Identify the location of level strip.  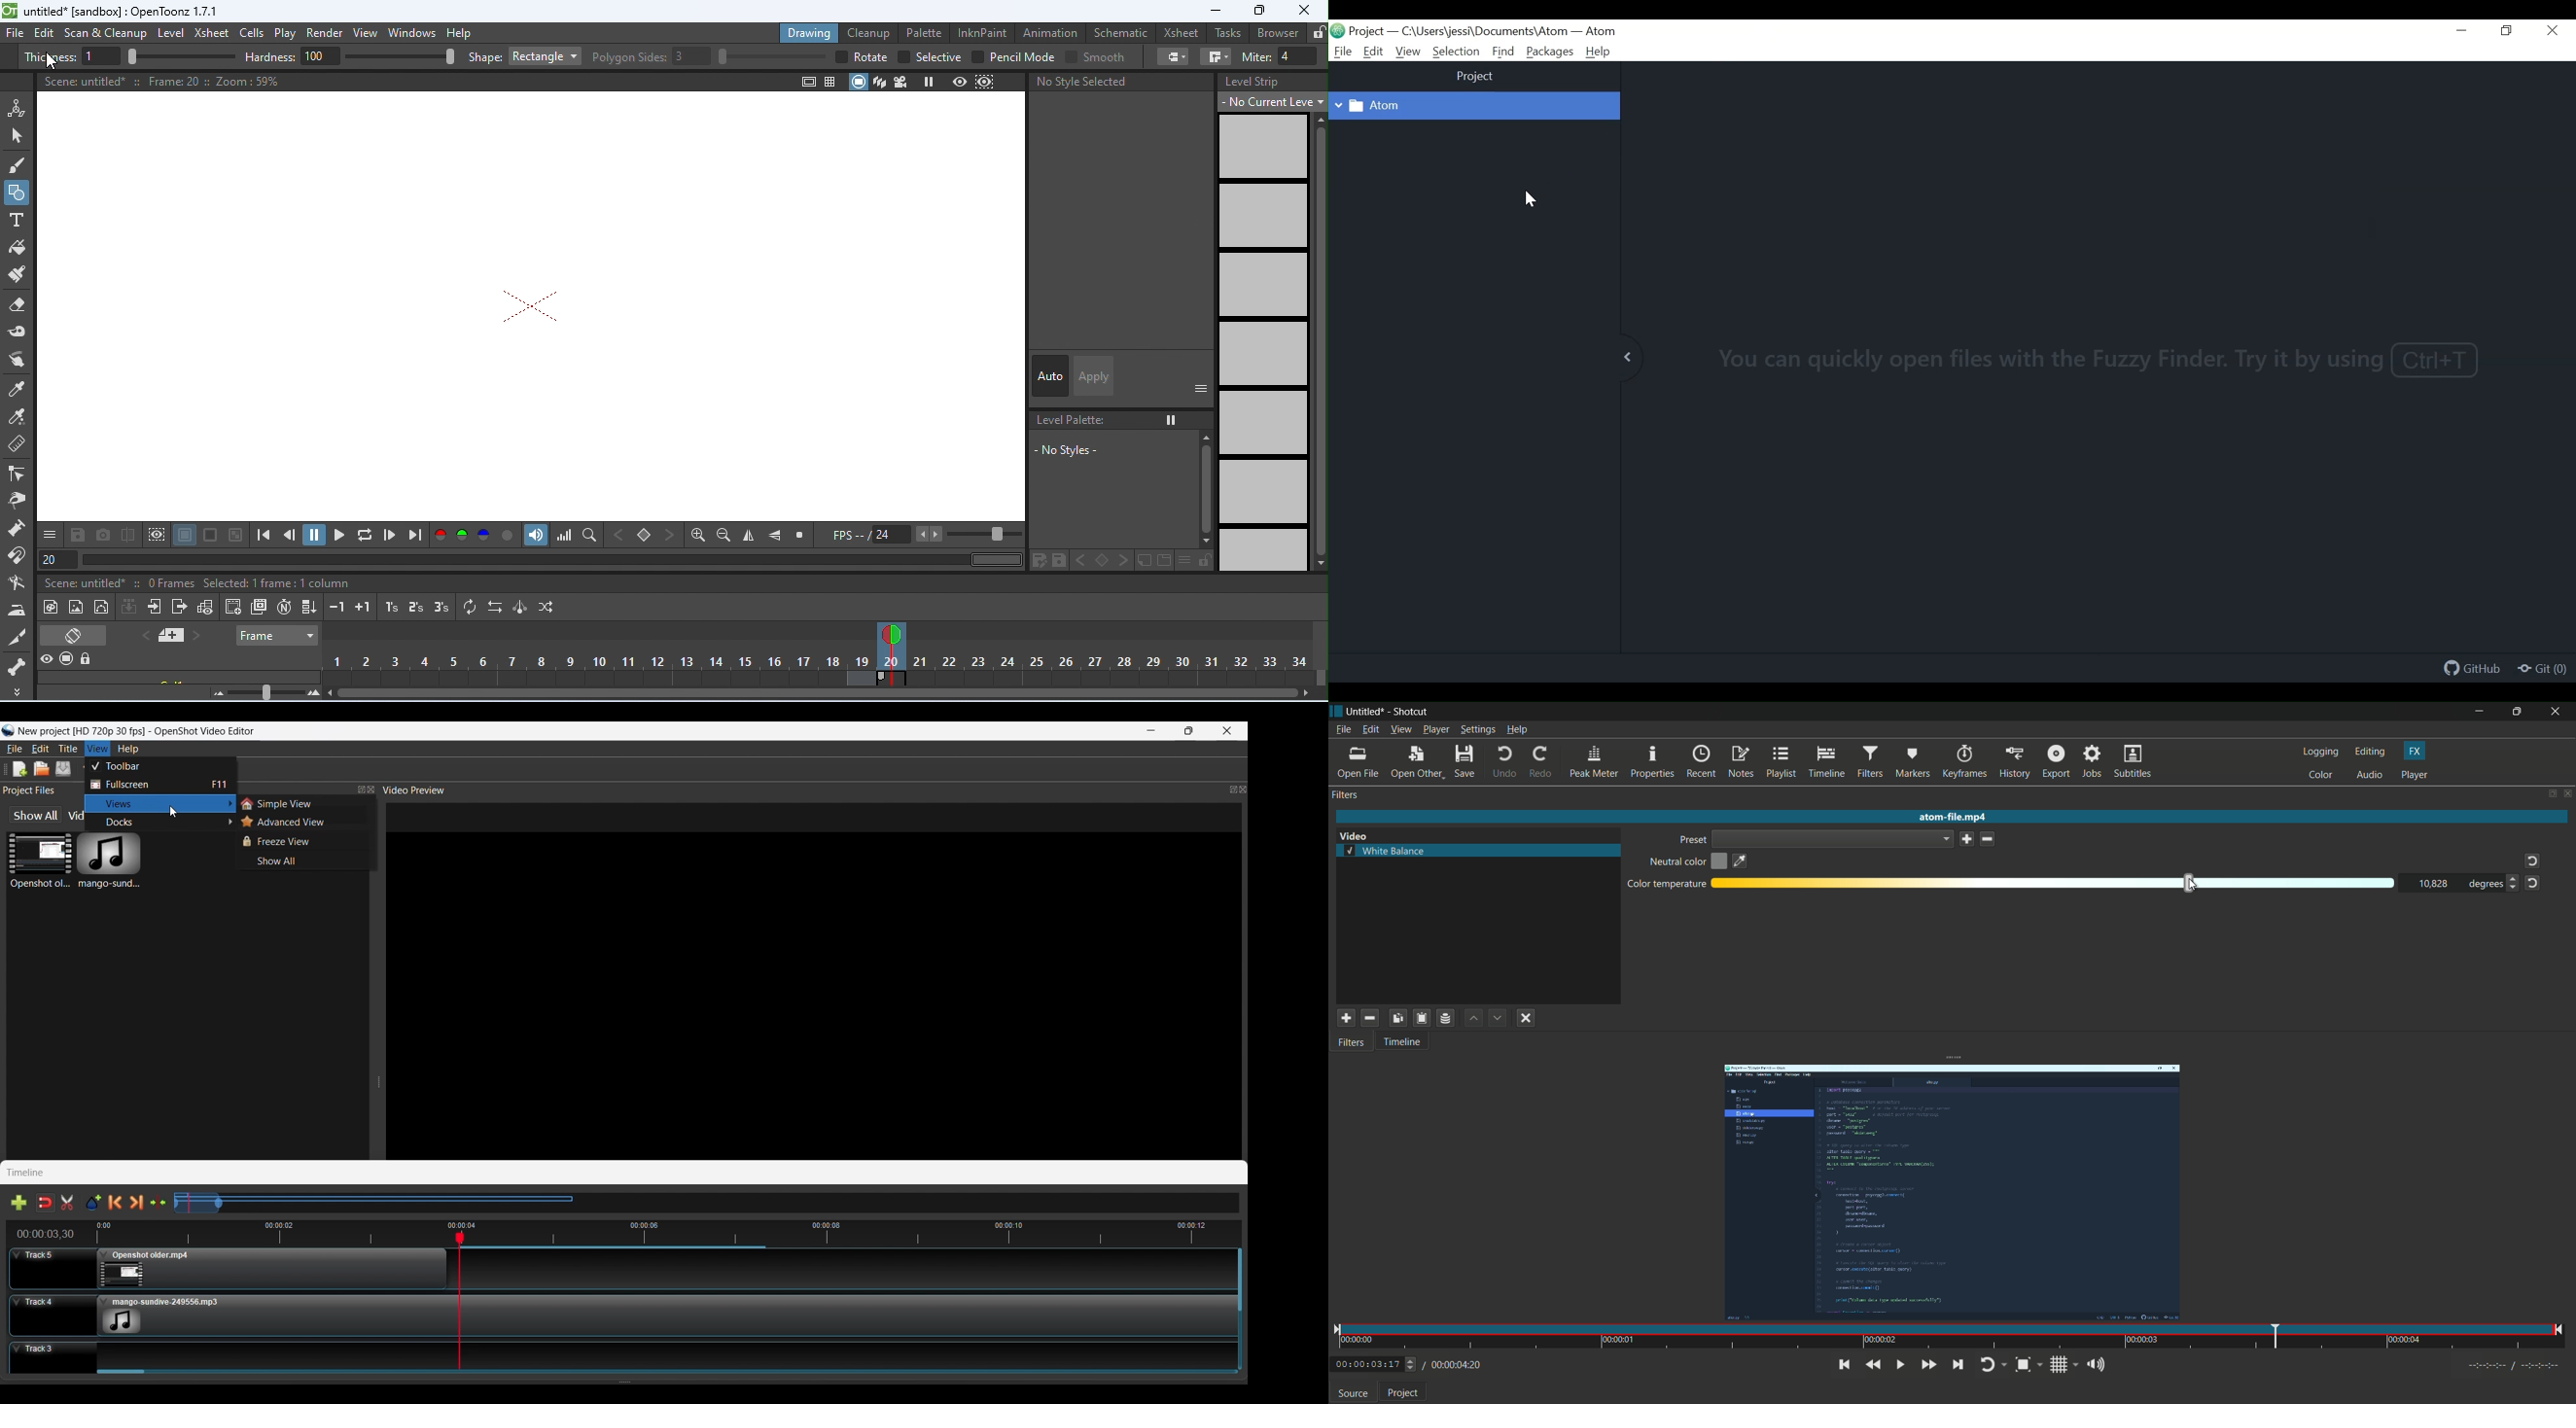
(1263, 82).